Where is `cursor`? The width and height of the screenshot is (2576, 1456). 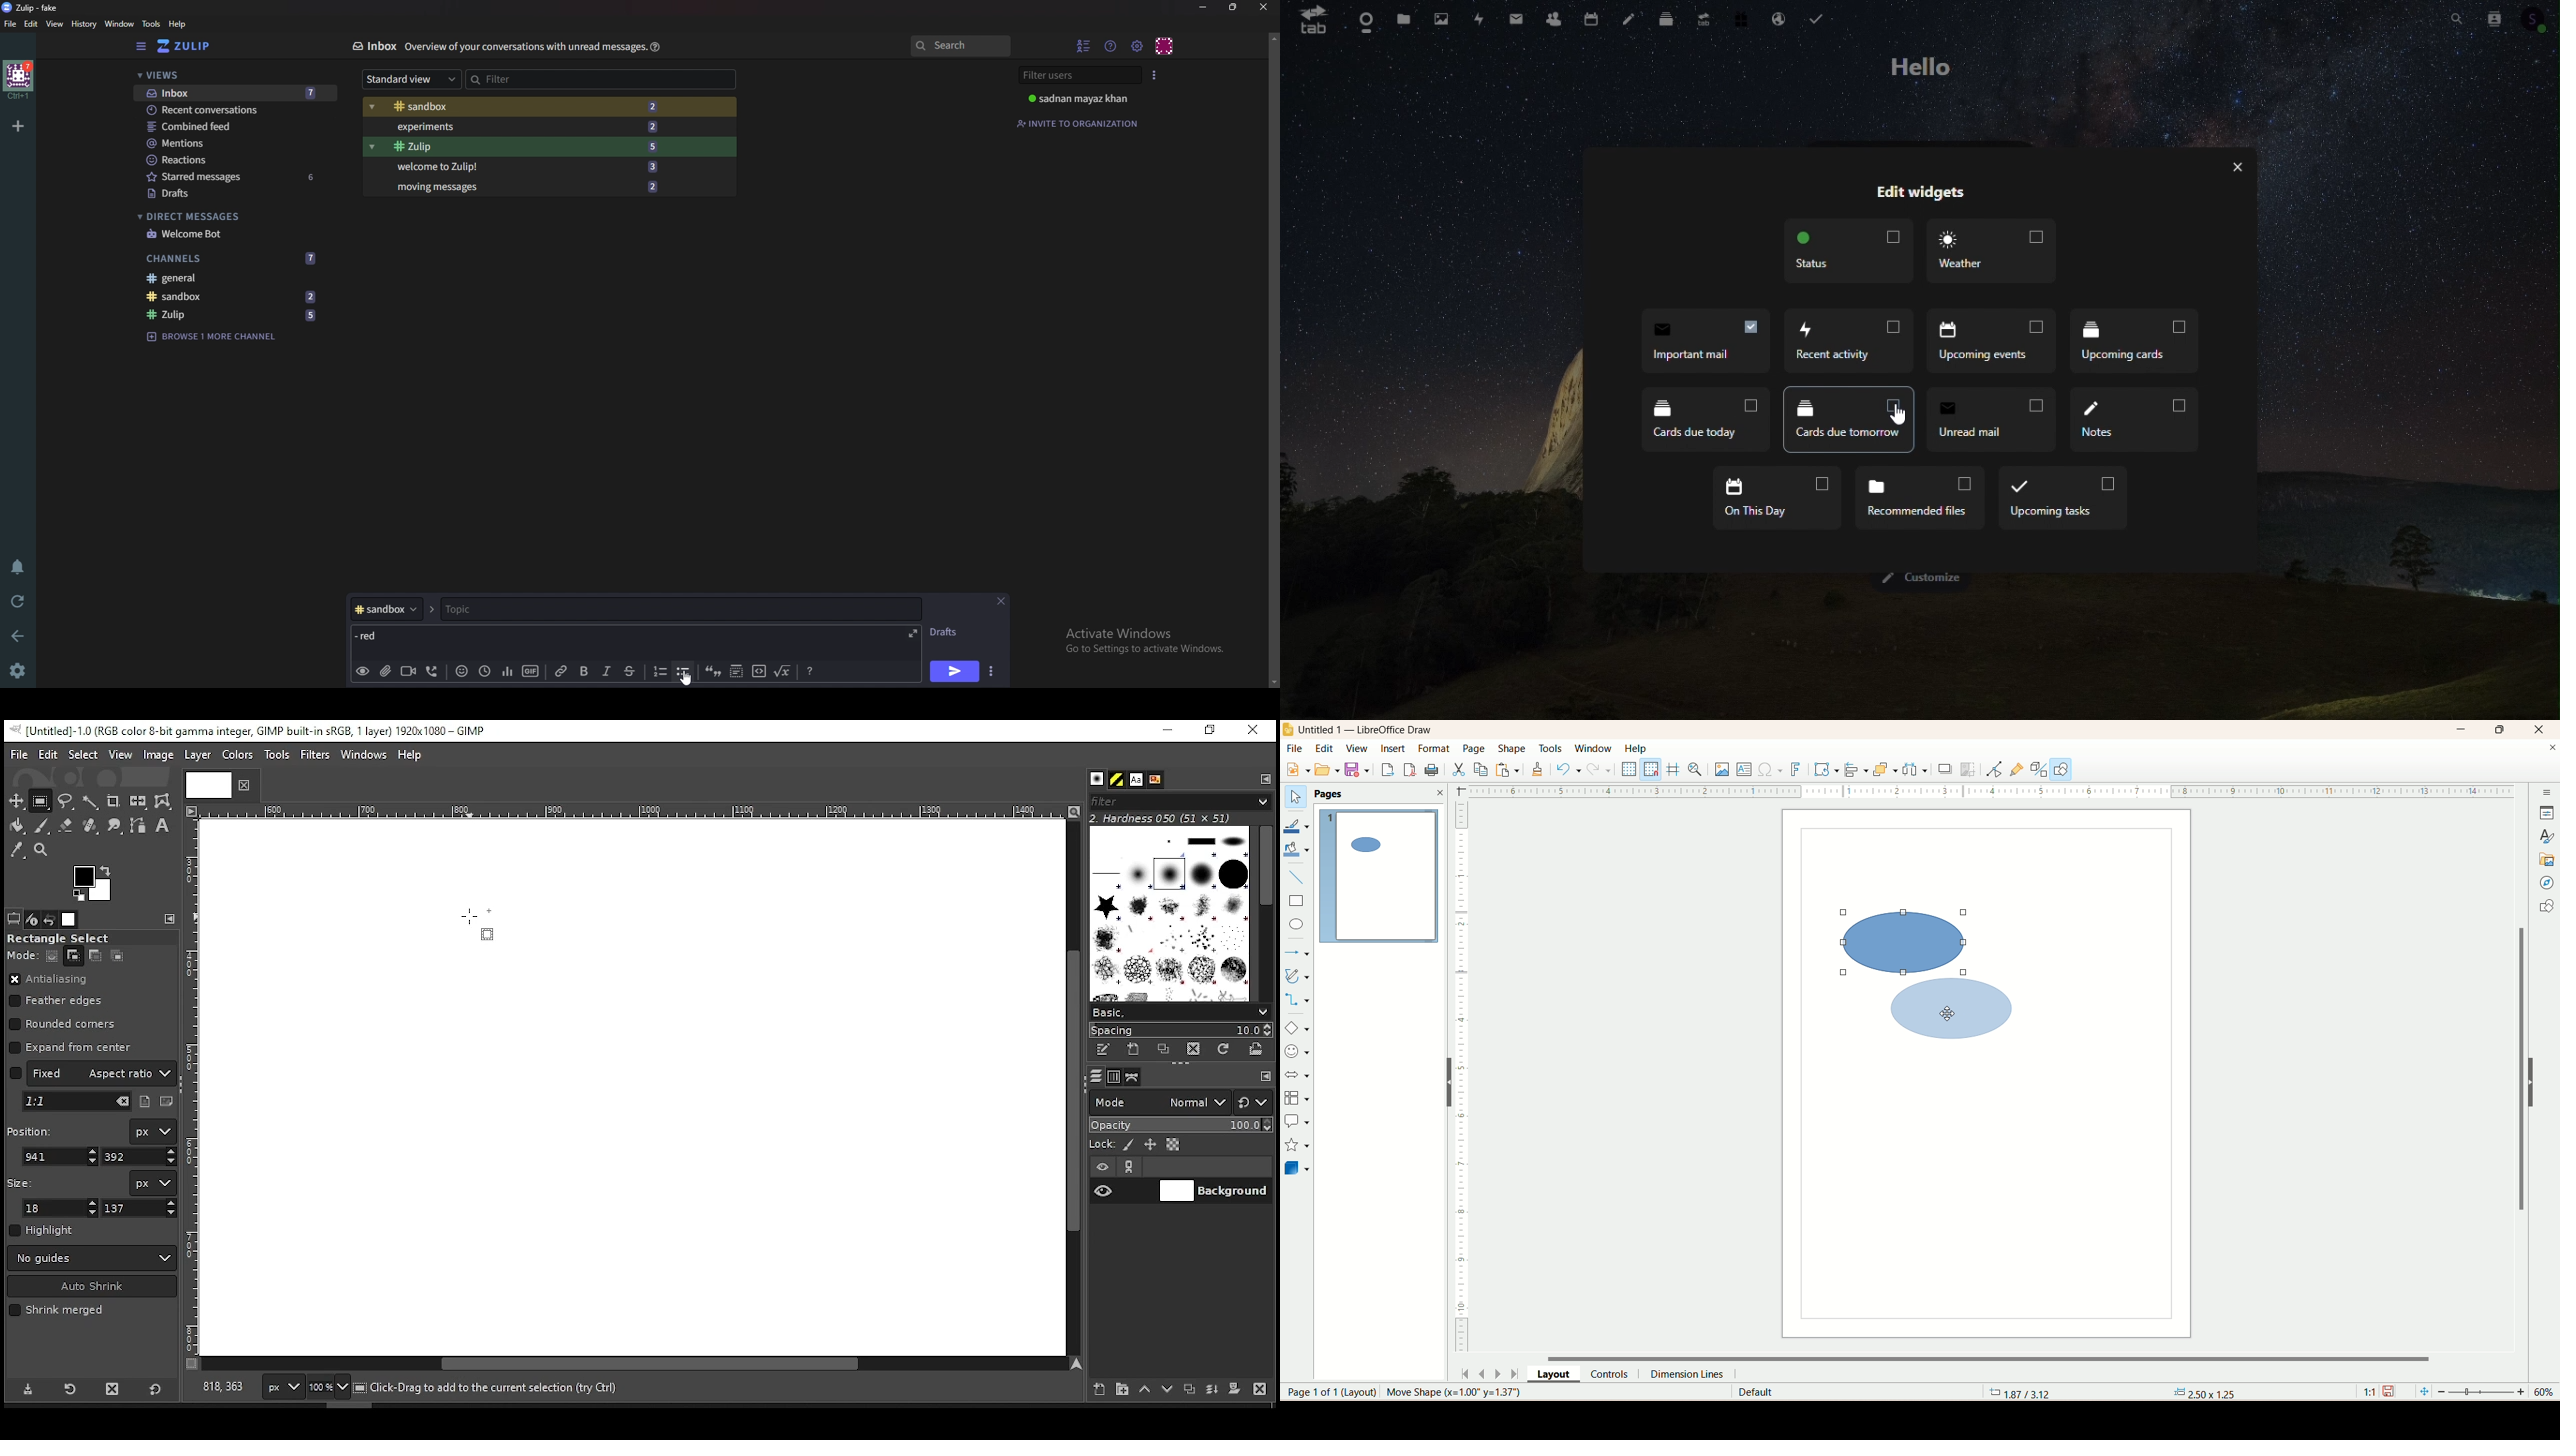
cursor is located at coordinates (1947, 1013).